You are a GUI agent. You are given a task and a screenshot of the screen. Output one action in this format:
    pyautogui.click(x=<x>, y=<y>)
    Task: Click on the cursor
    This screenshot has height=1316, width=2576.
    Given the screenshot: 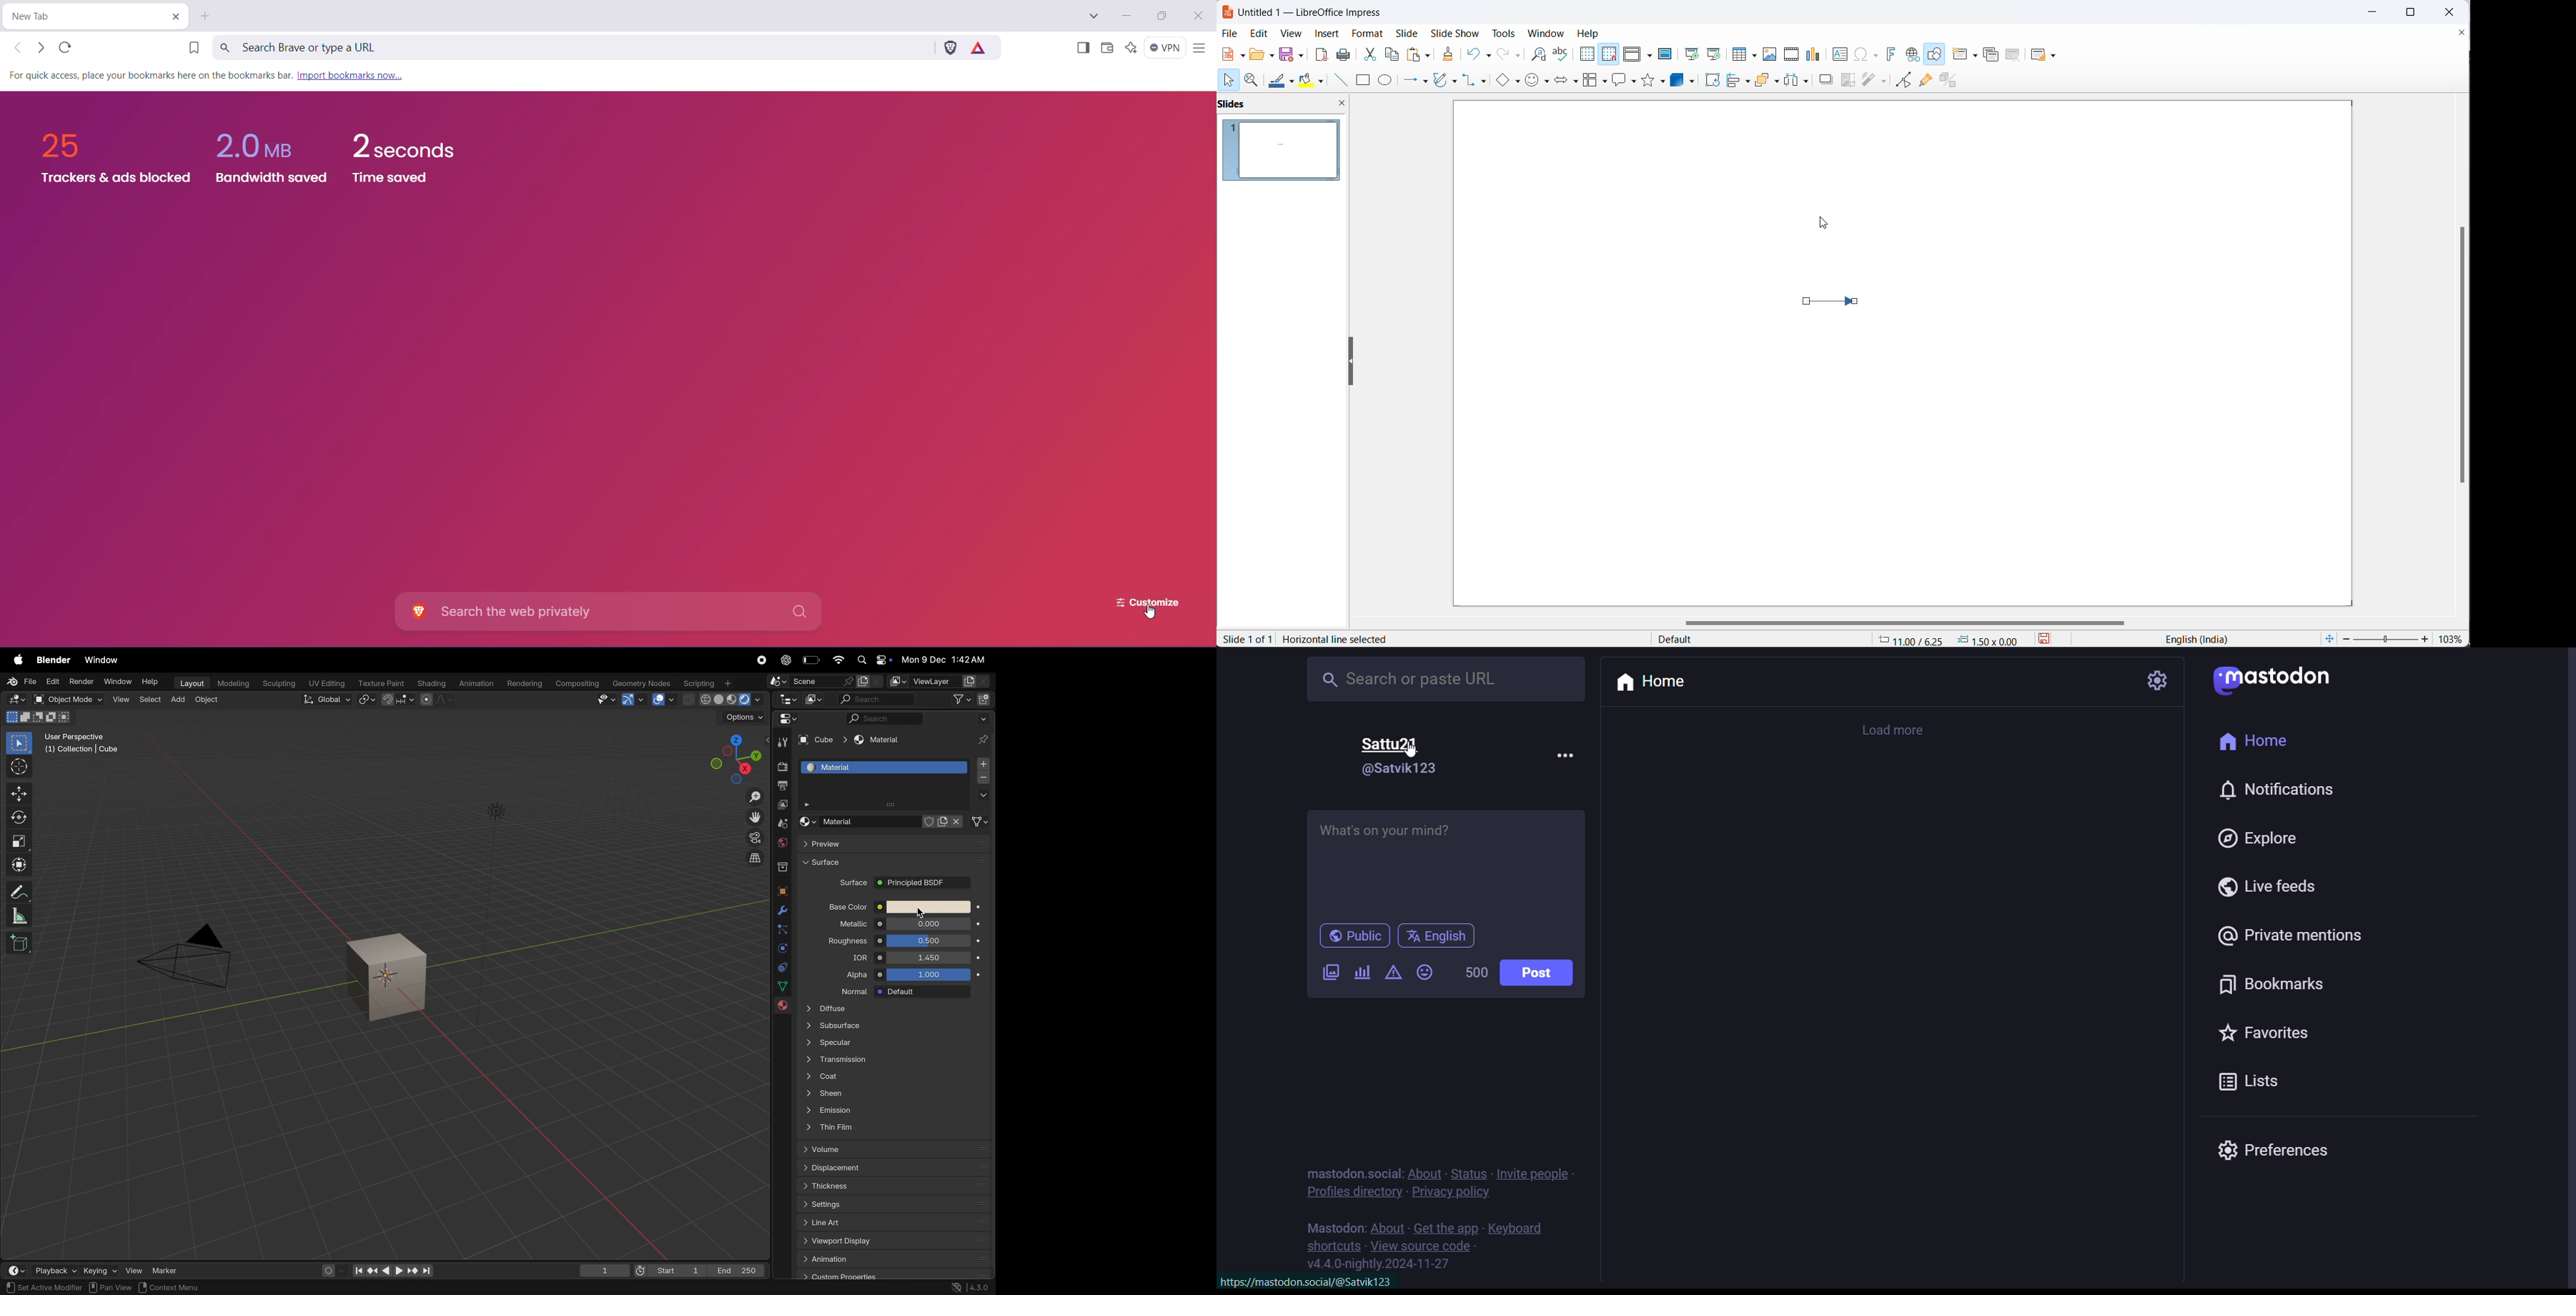 What is the action you would take?
    pyautogui.click(x=1231, y=81)
    